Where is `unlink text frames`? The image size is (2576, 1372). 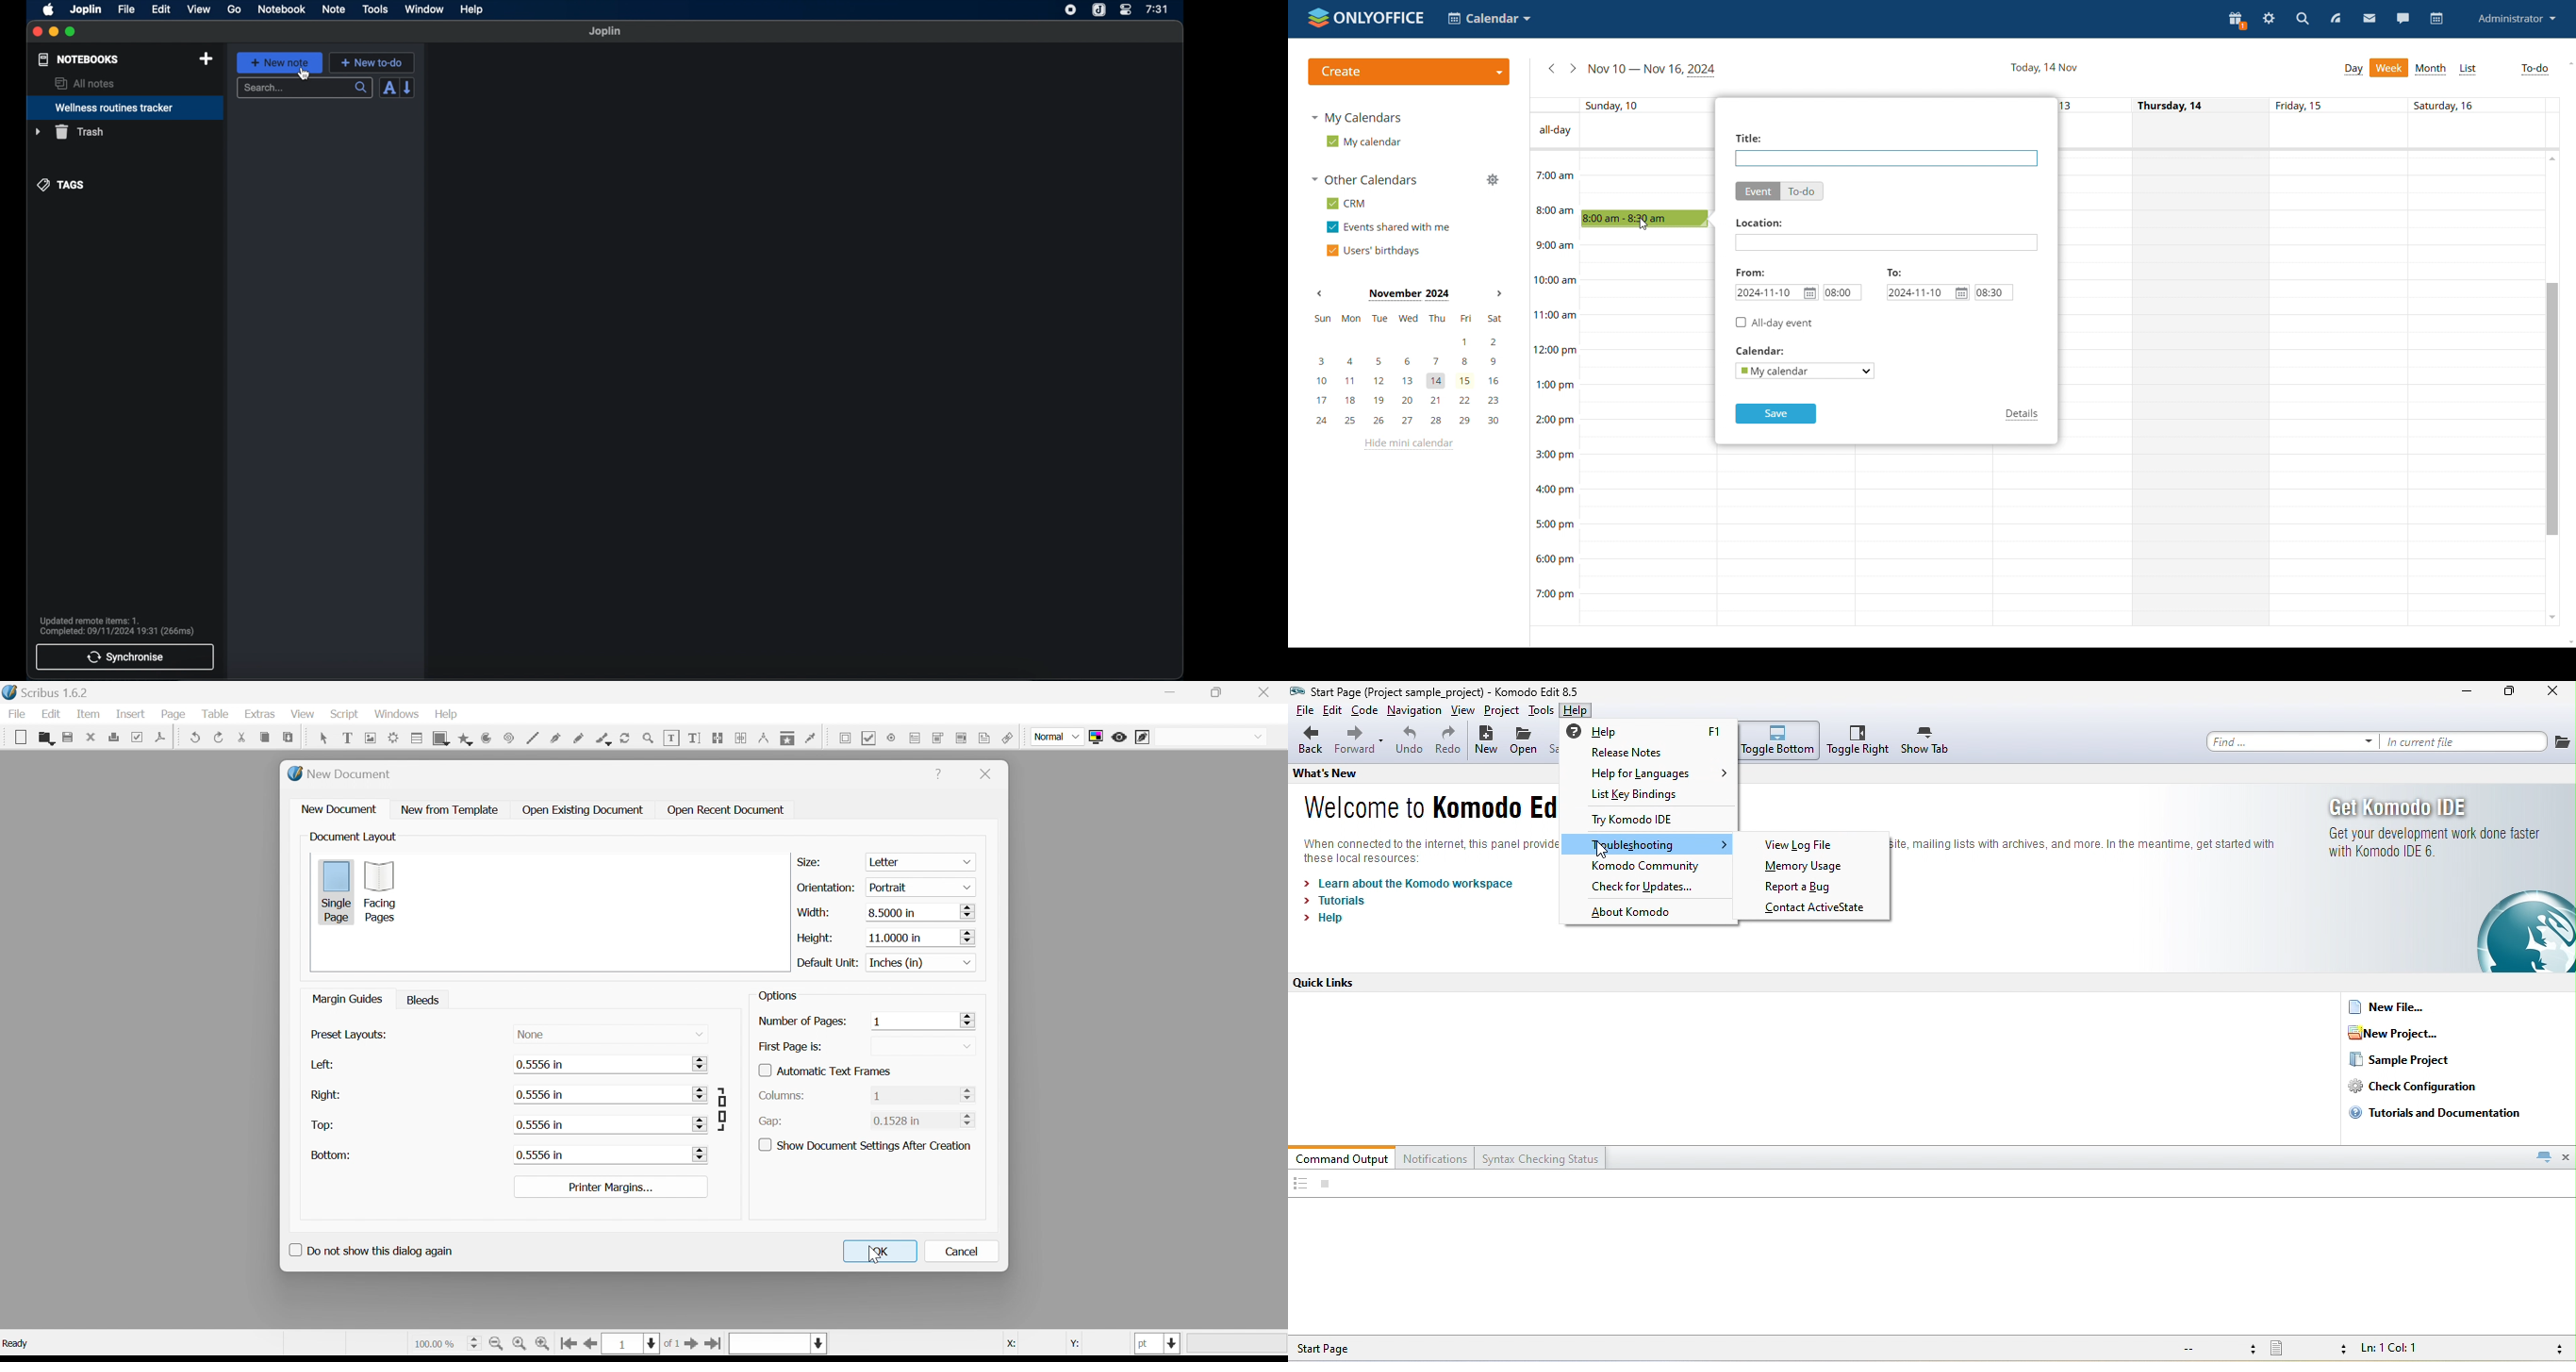 unlink text frames is located at coordinates (741, 737).